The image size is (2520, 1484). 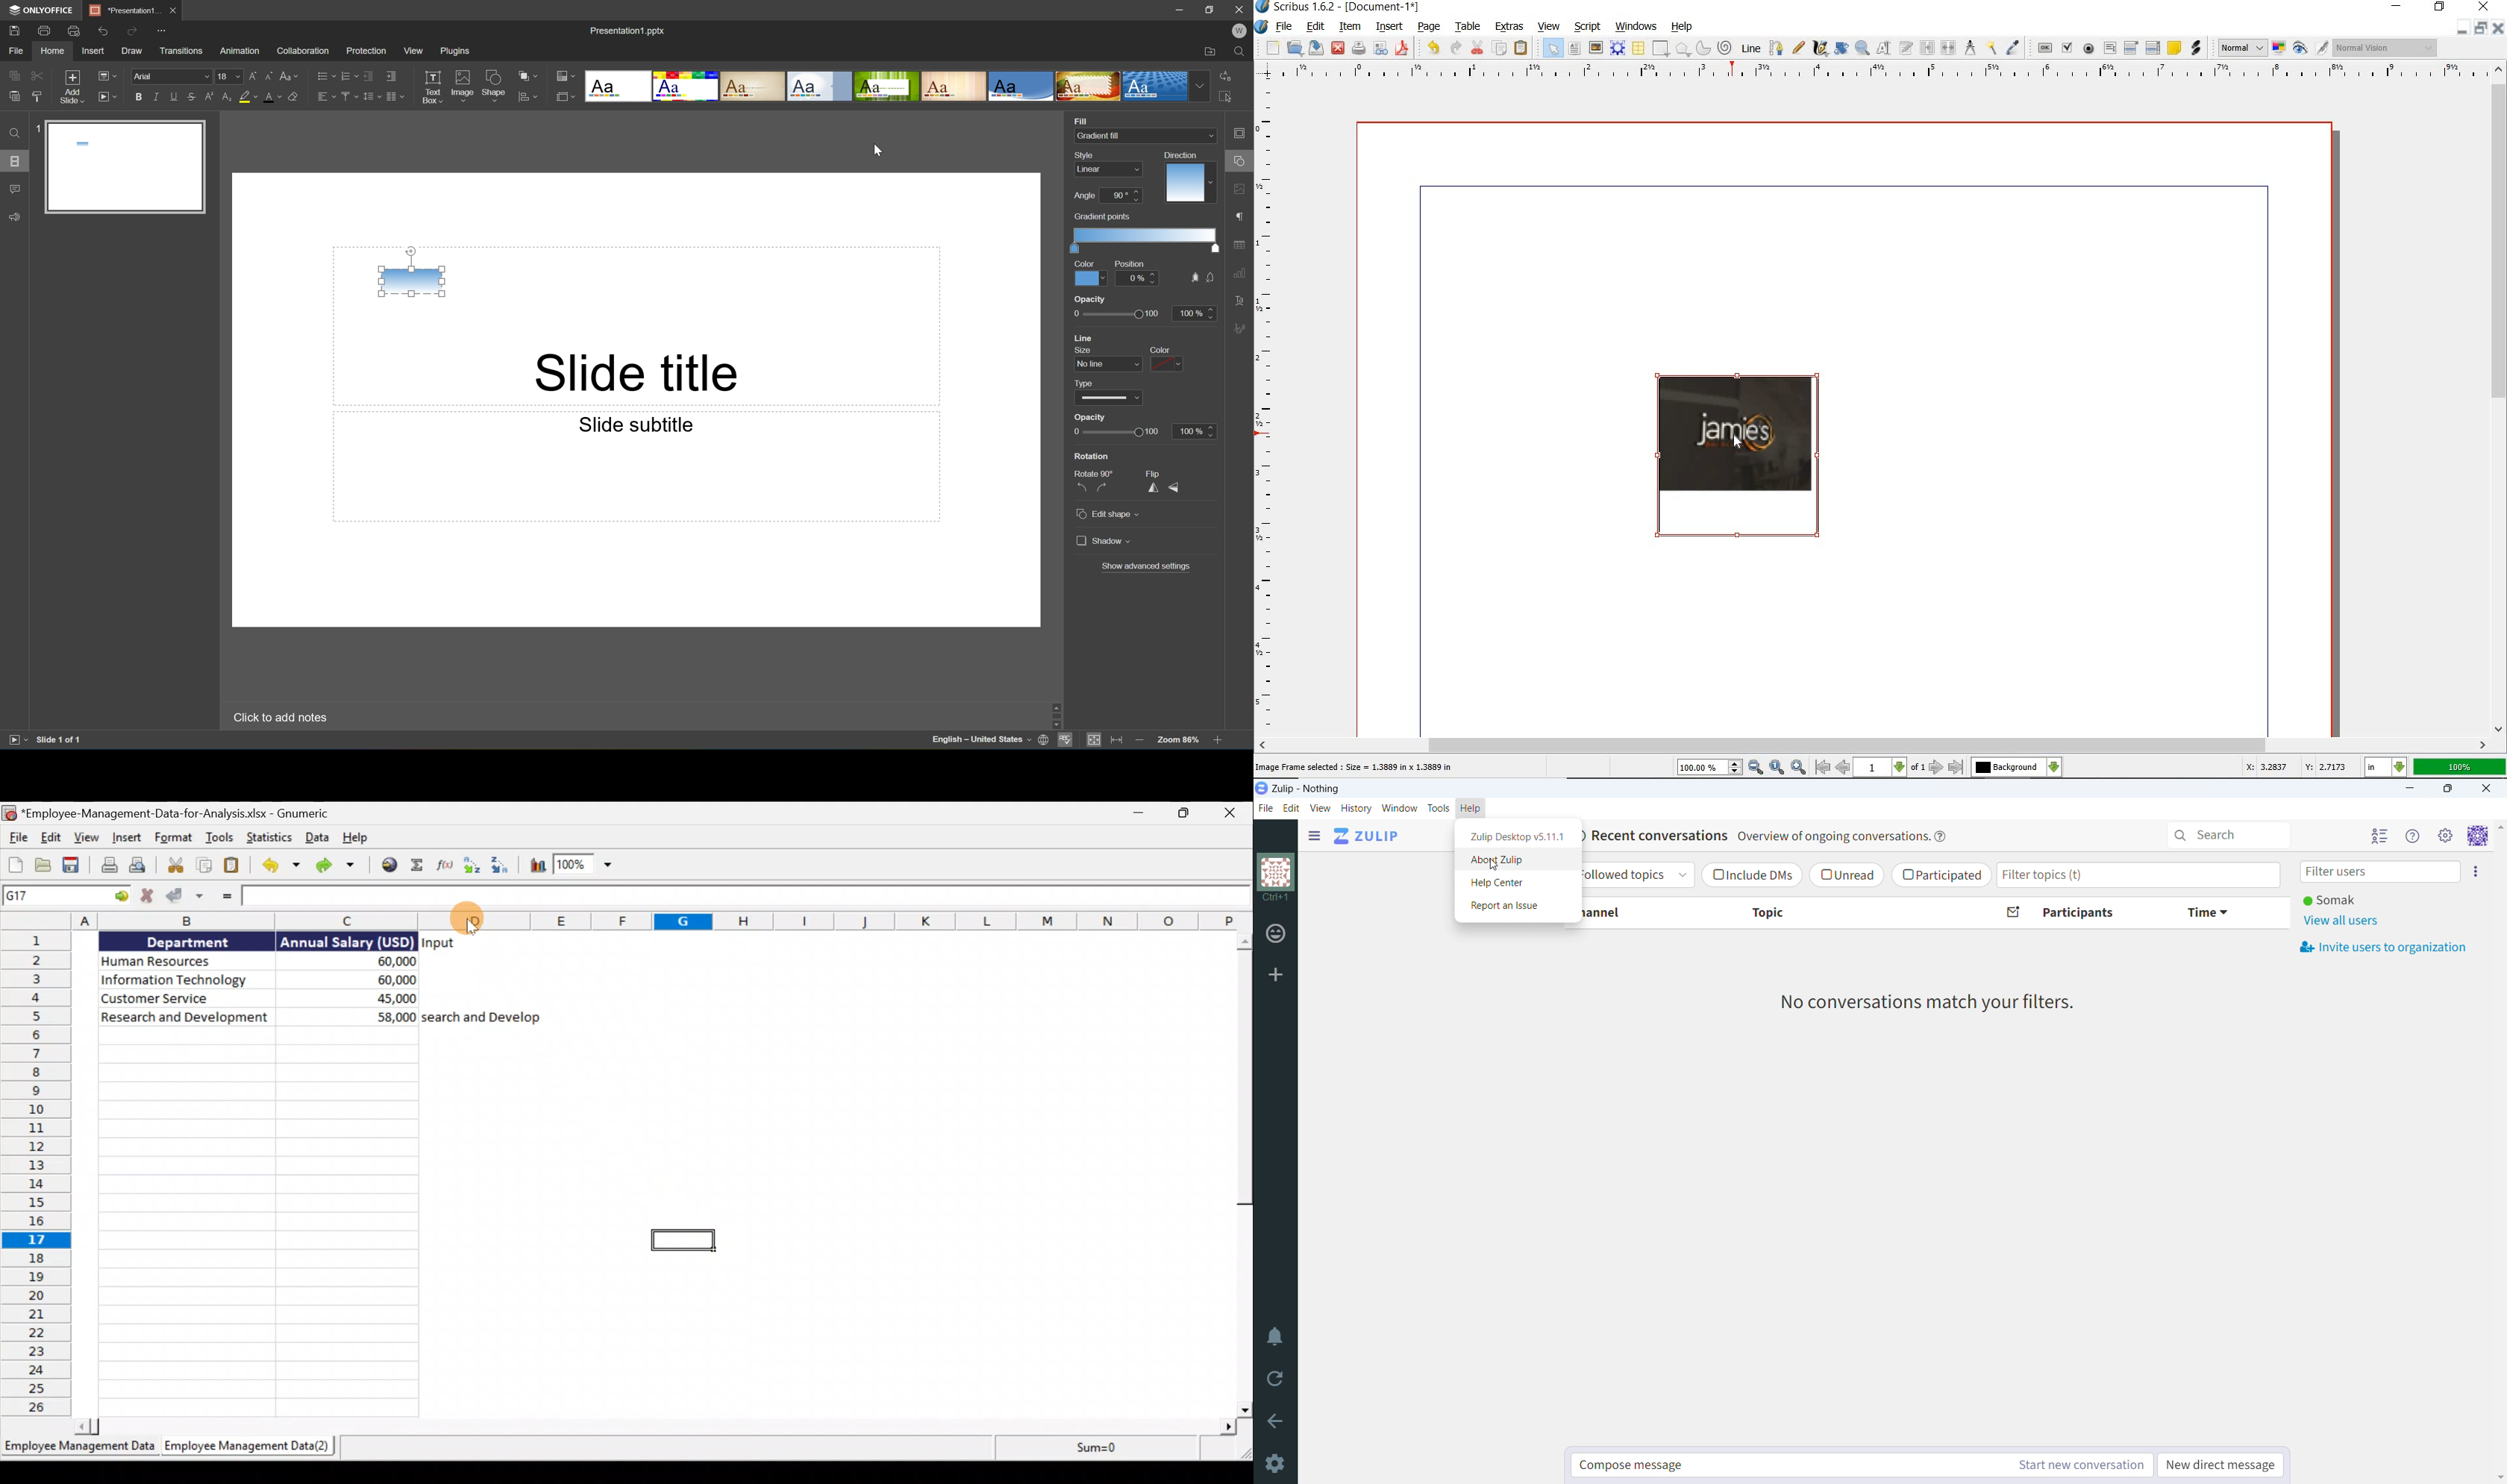 I want to click on Sum into the current cell, so click(x=417, y=866).